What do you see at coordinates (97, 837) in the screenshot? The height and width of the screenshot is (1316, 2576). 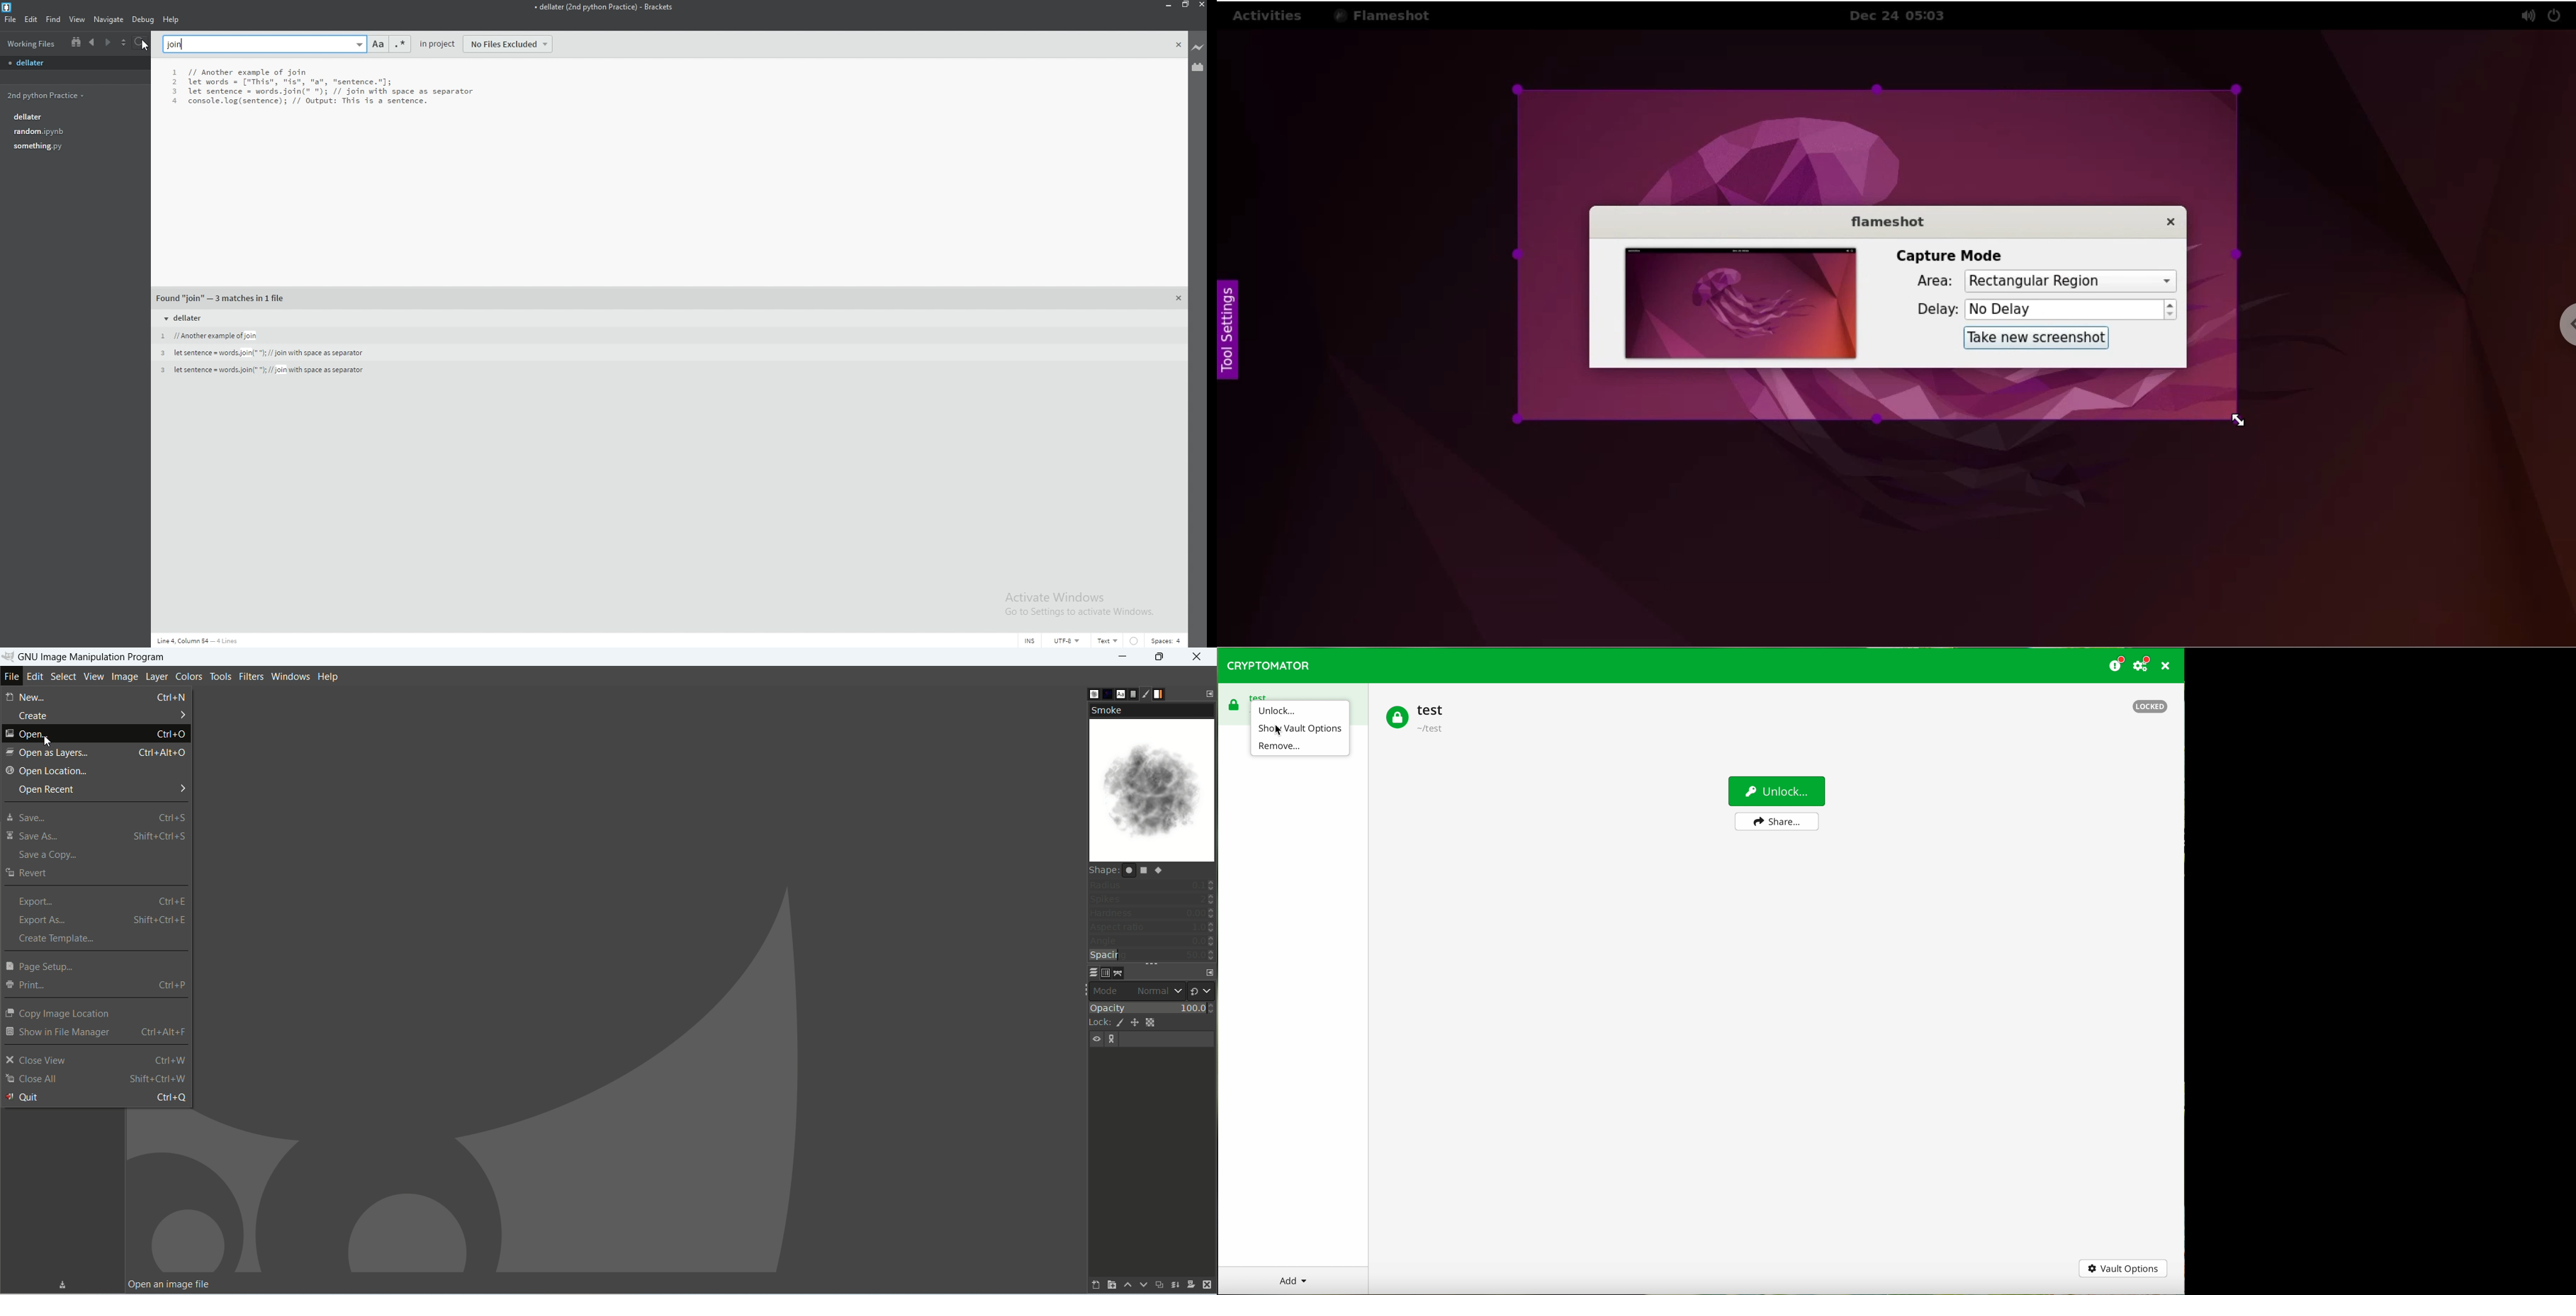 I see `save as` at bounding box center [97, 837].